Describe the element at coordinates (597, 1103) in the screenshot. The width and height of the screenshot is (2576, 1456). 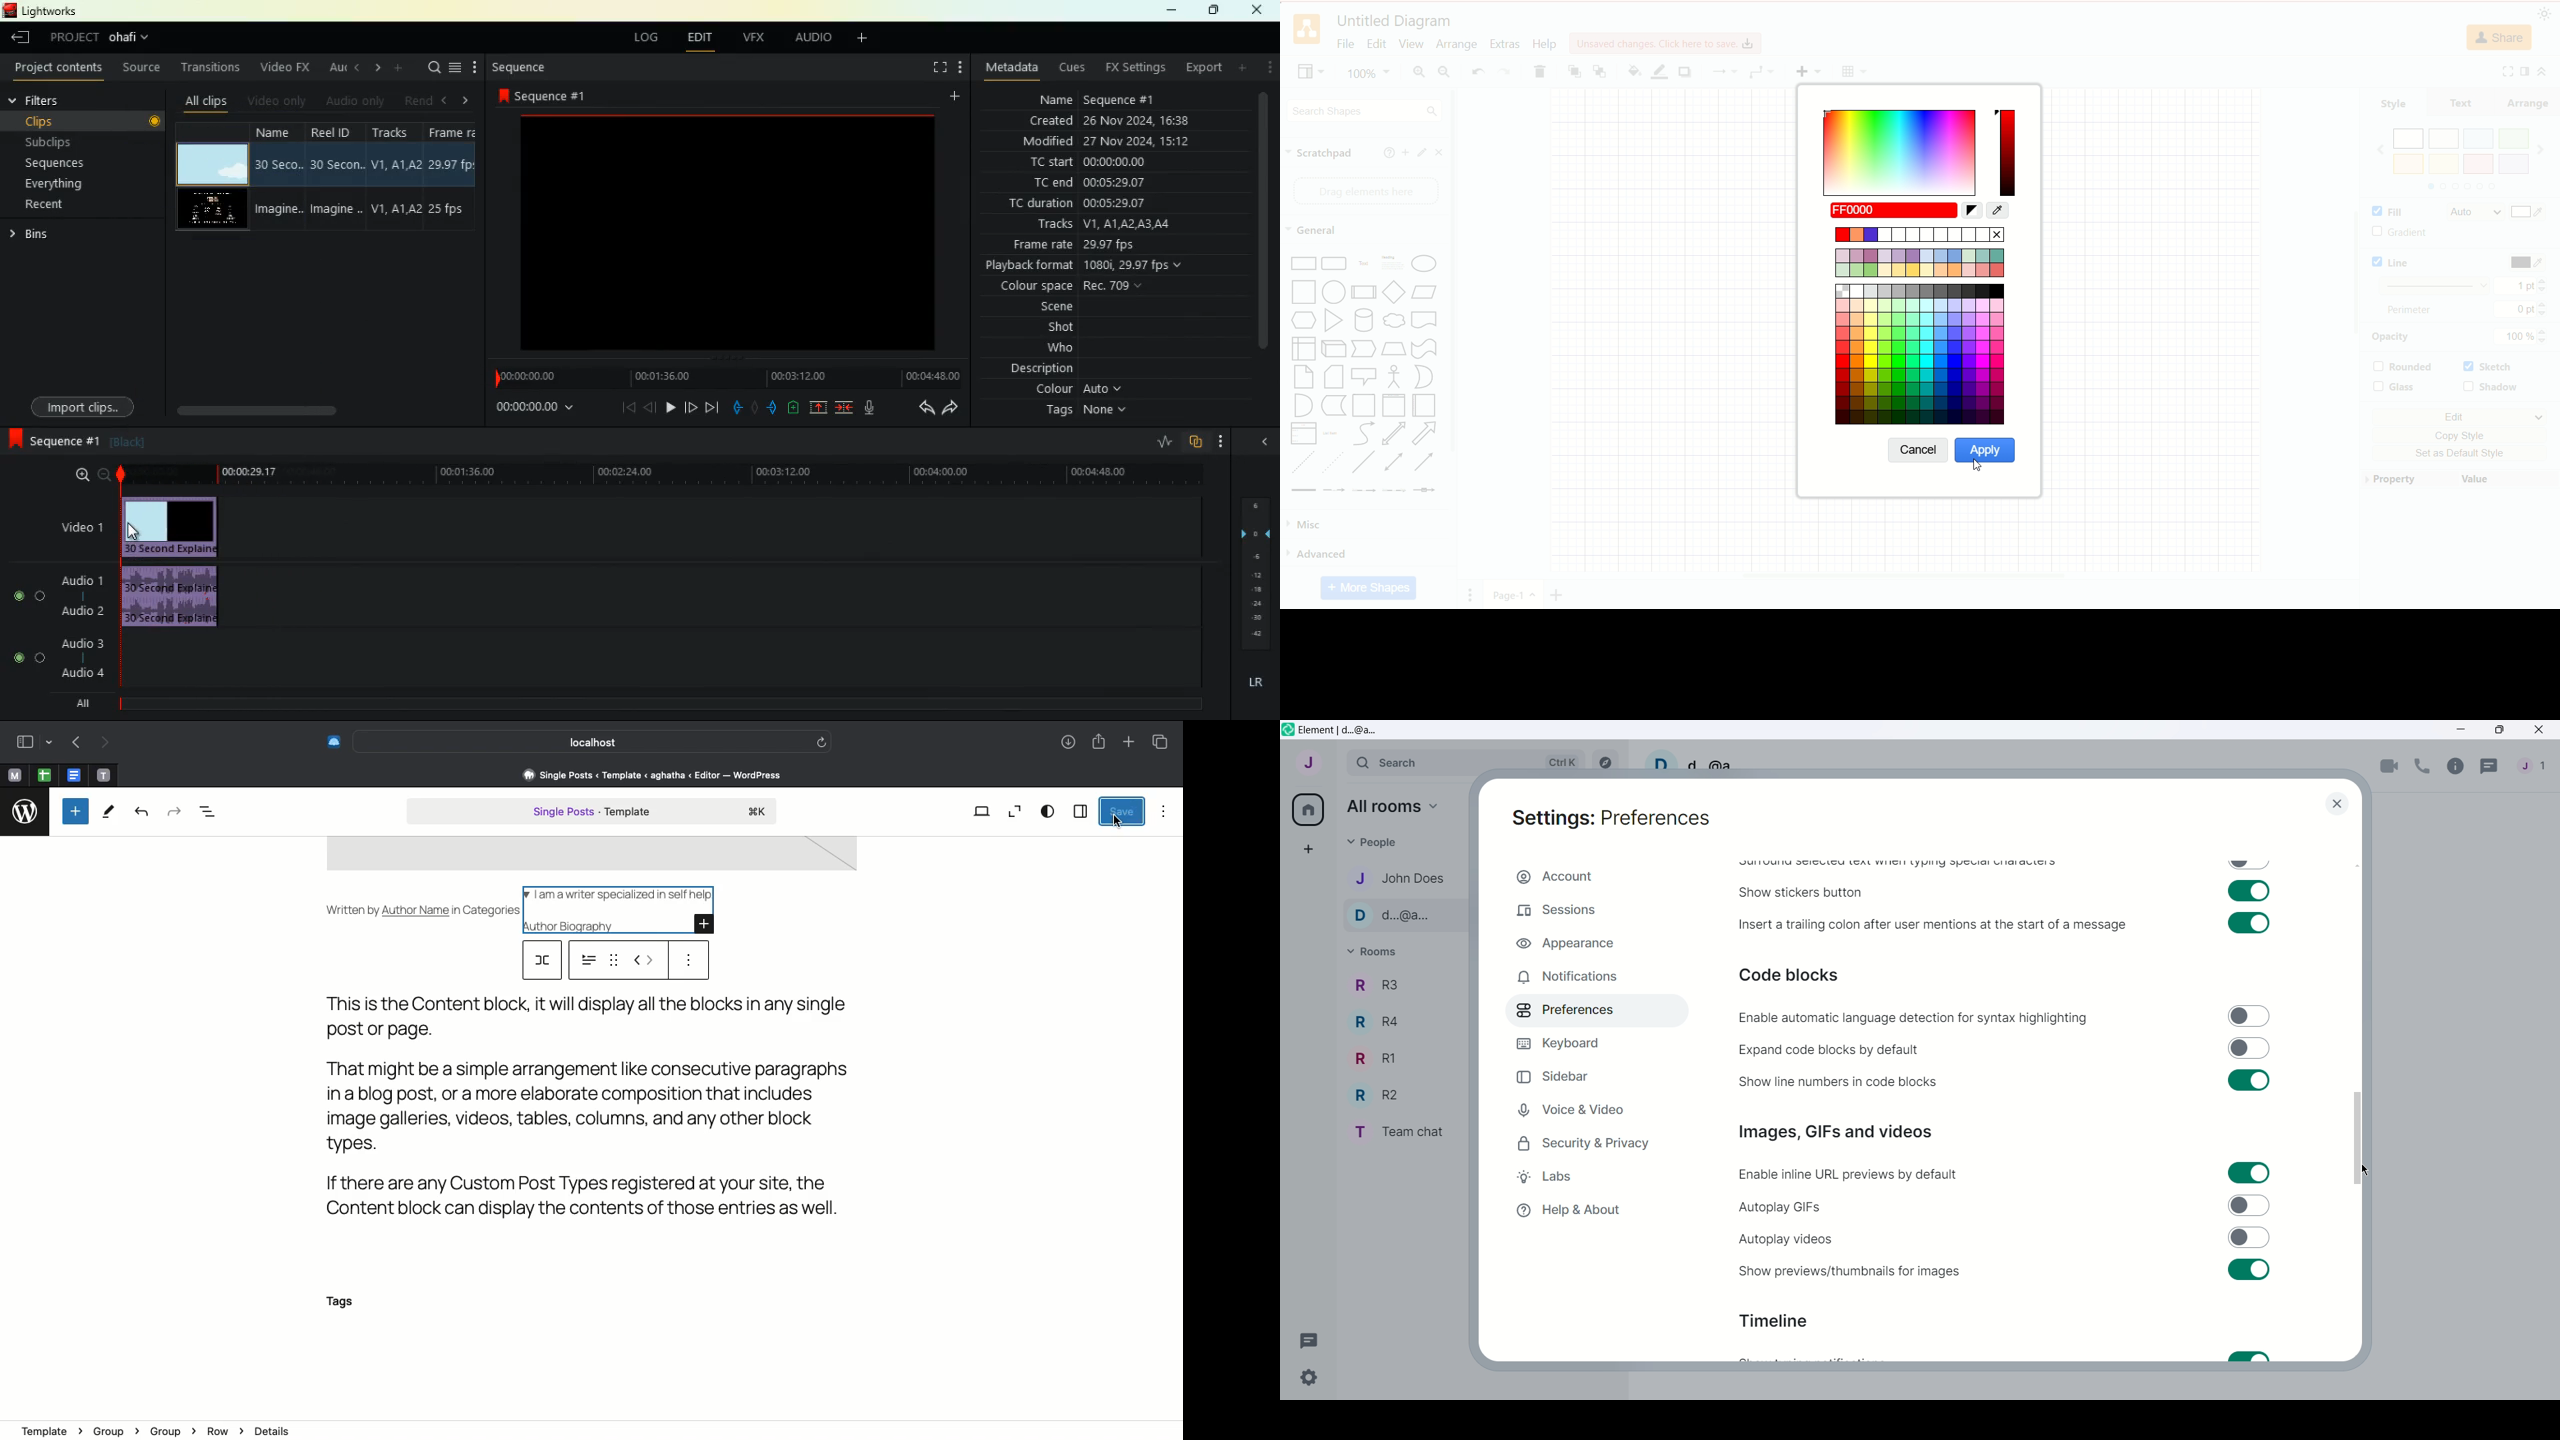
I see `Text` at that location.